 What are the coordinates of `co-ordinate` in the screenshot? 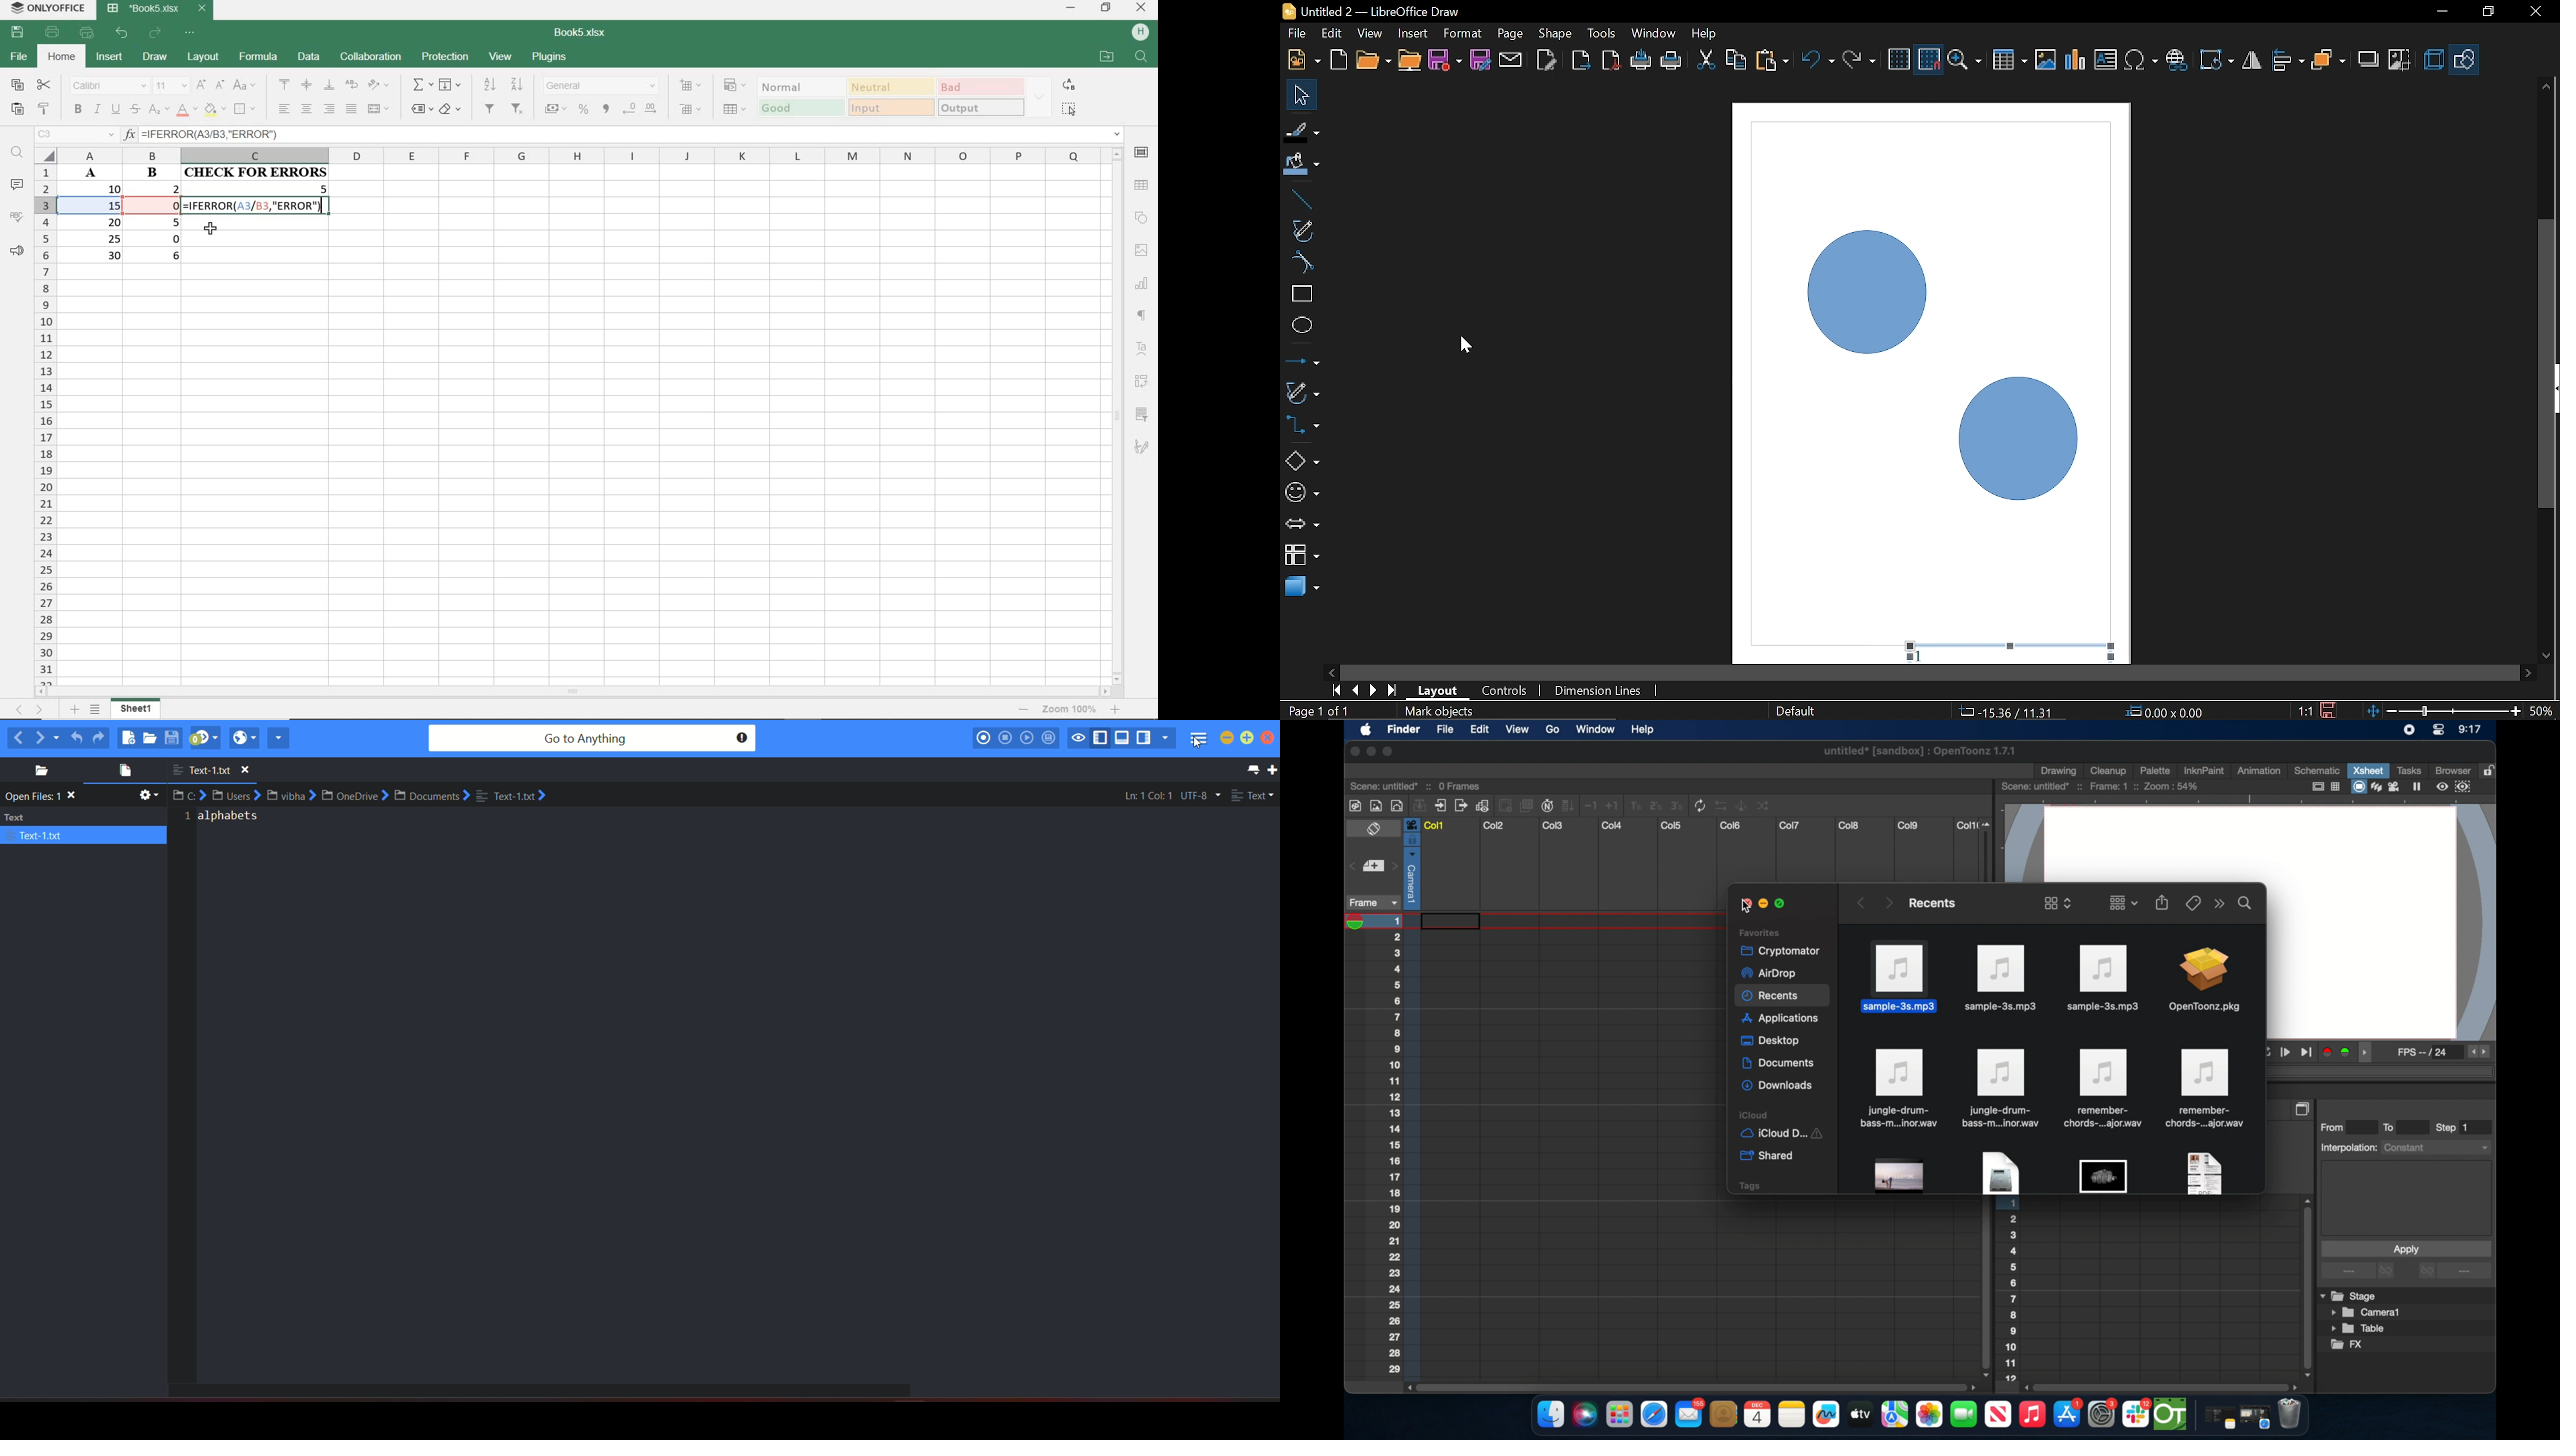 It's located at (2168, 711).